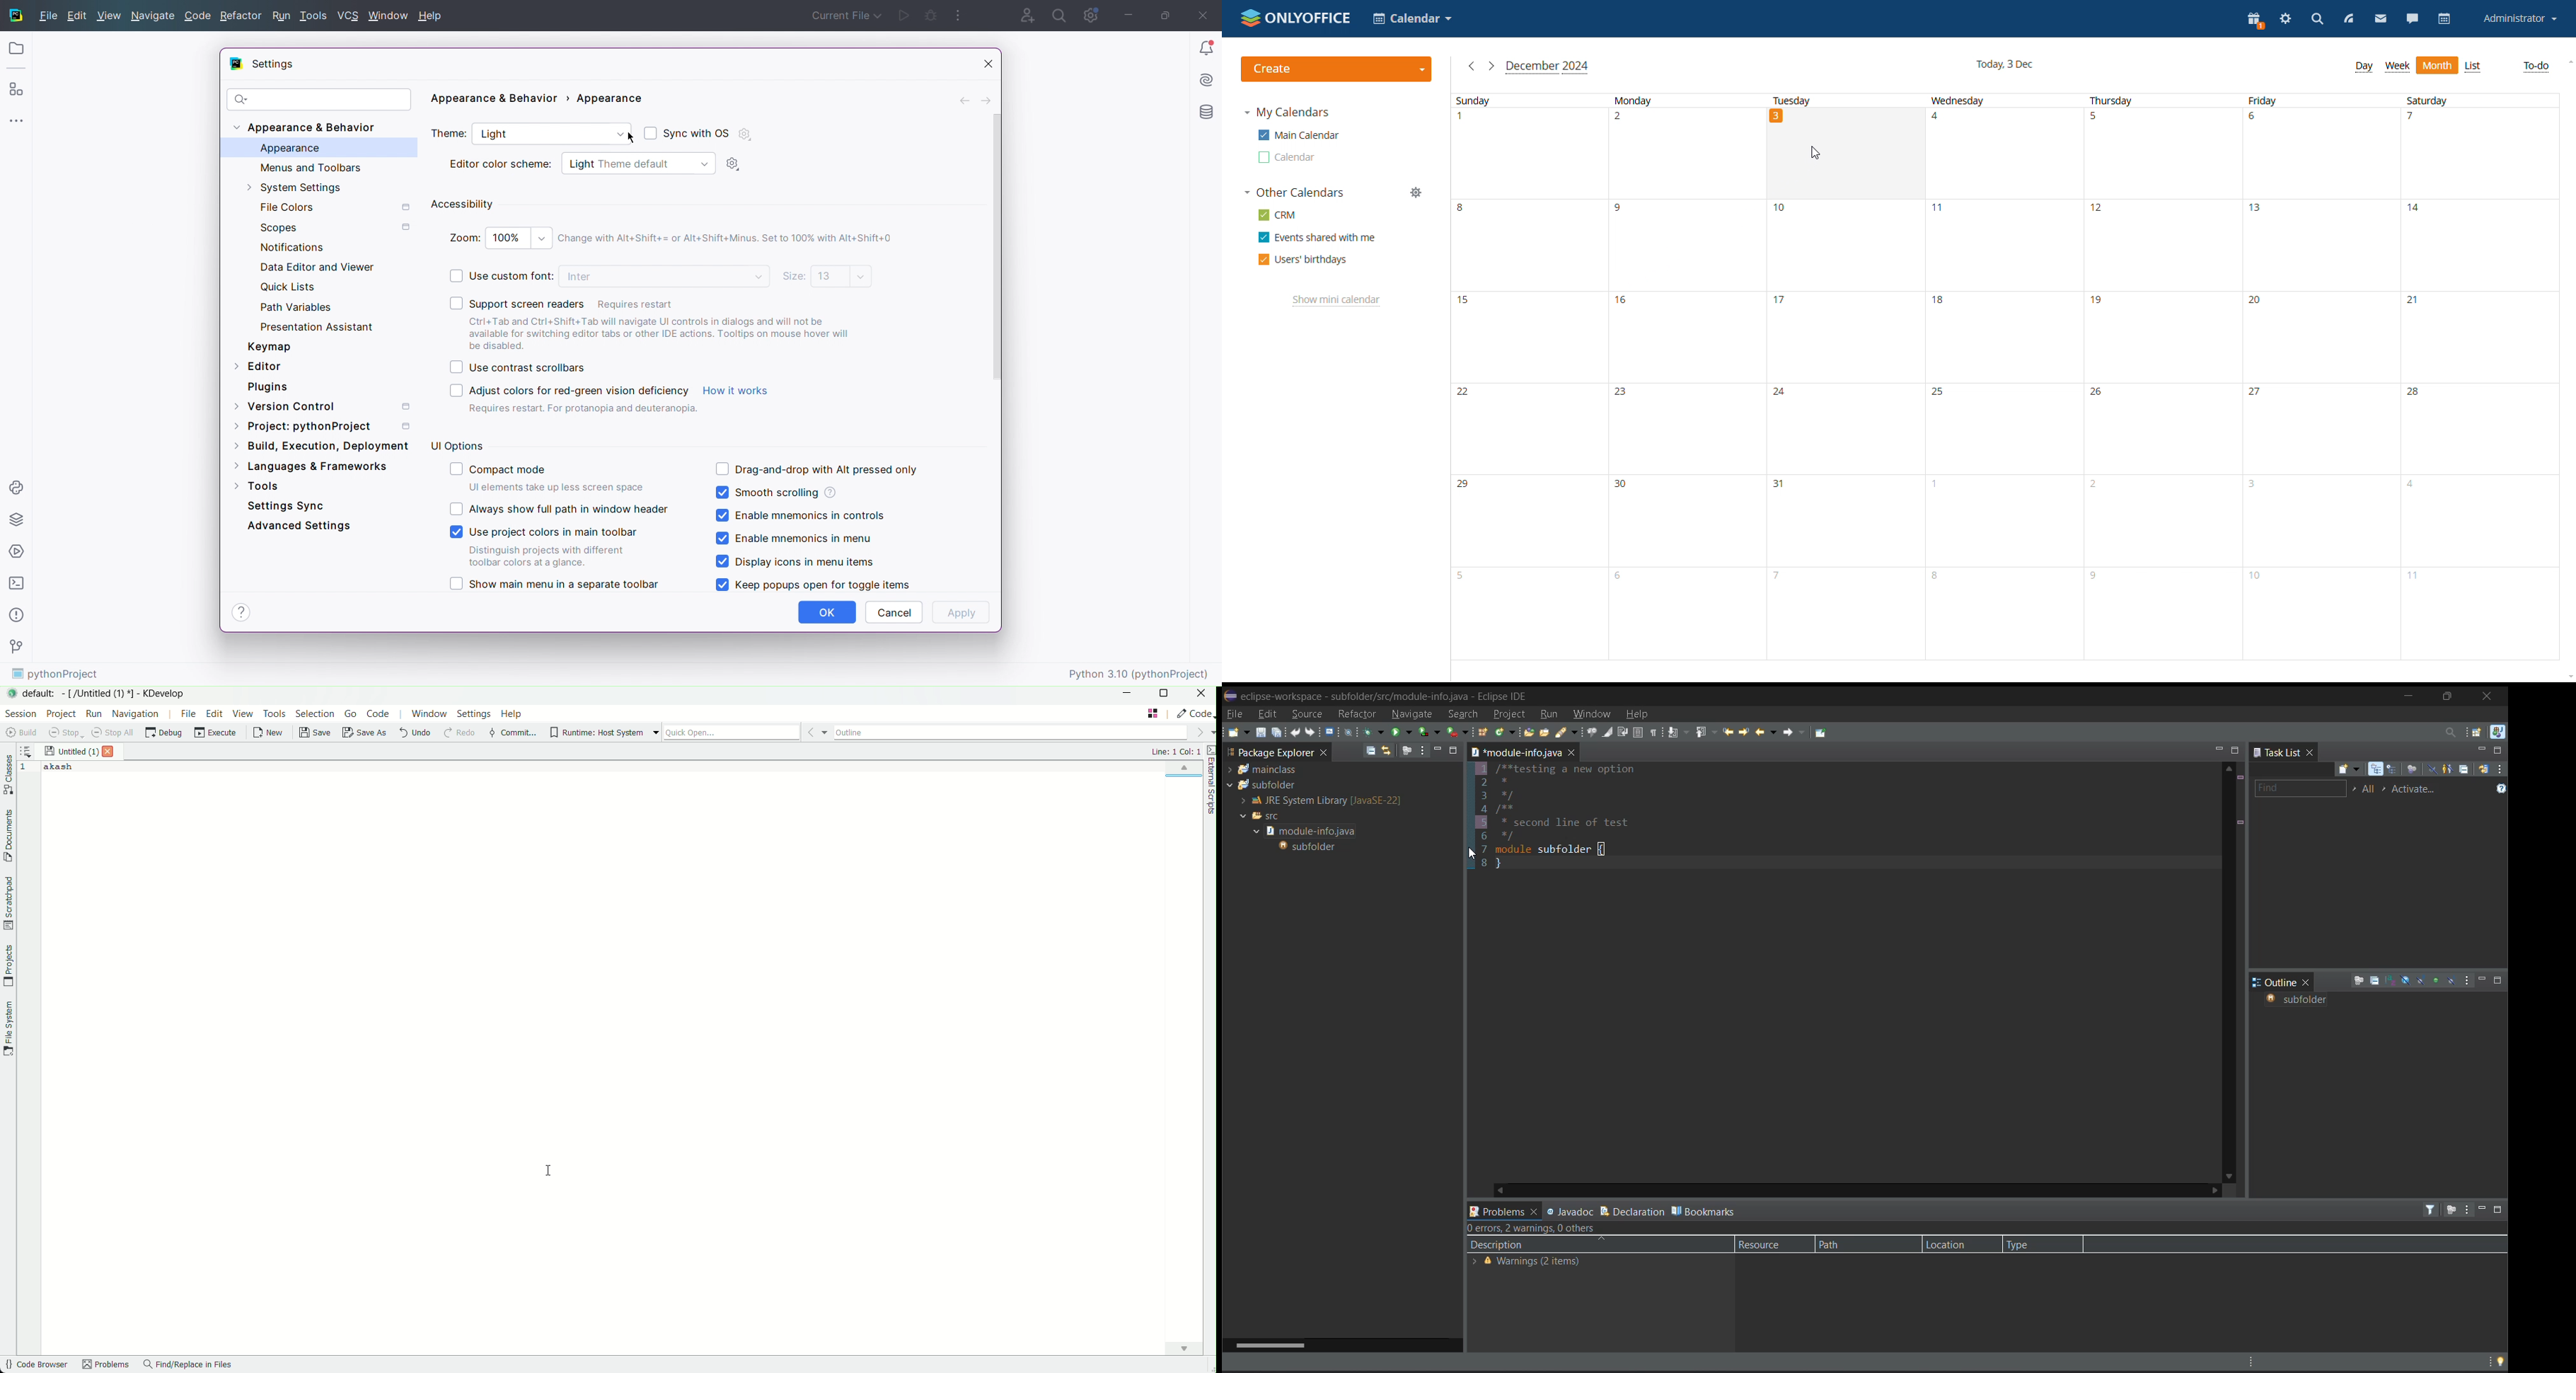 This screenshot has width=2576, height=1400. I want to click on thursday, so click(2163, 377).